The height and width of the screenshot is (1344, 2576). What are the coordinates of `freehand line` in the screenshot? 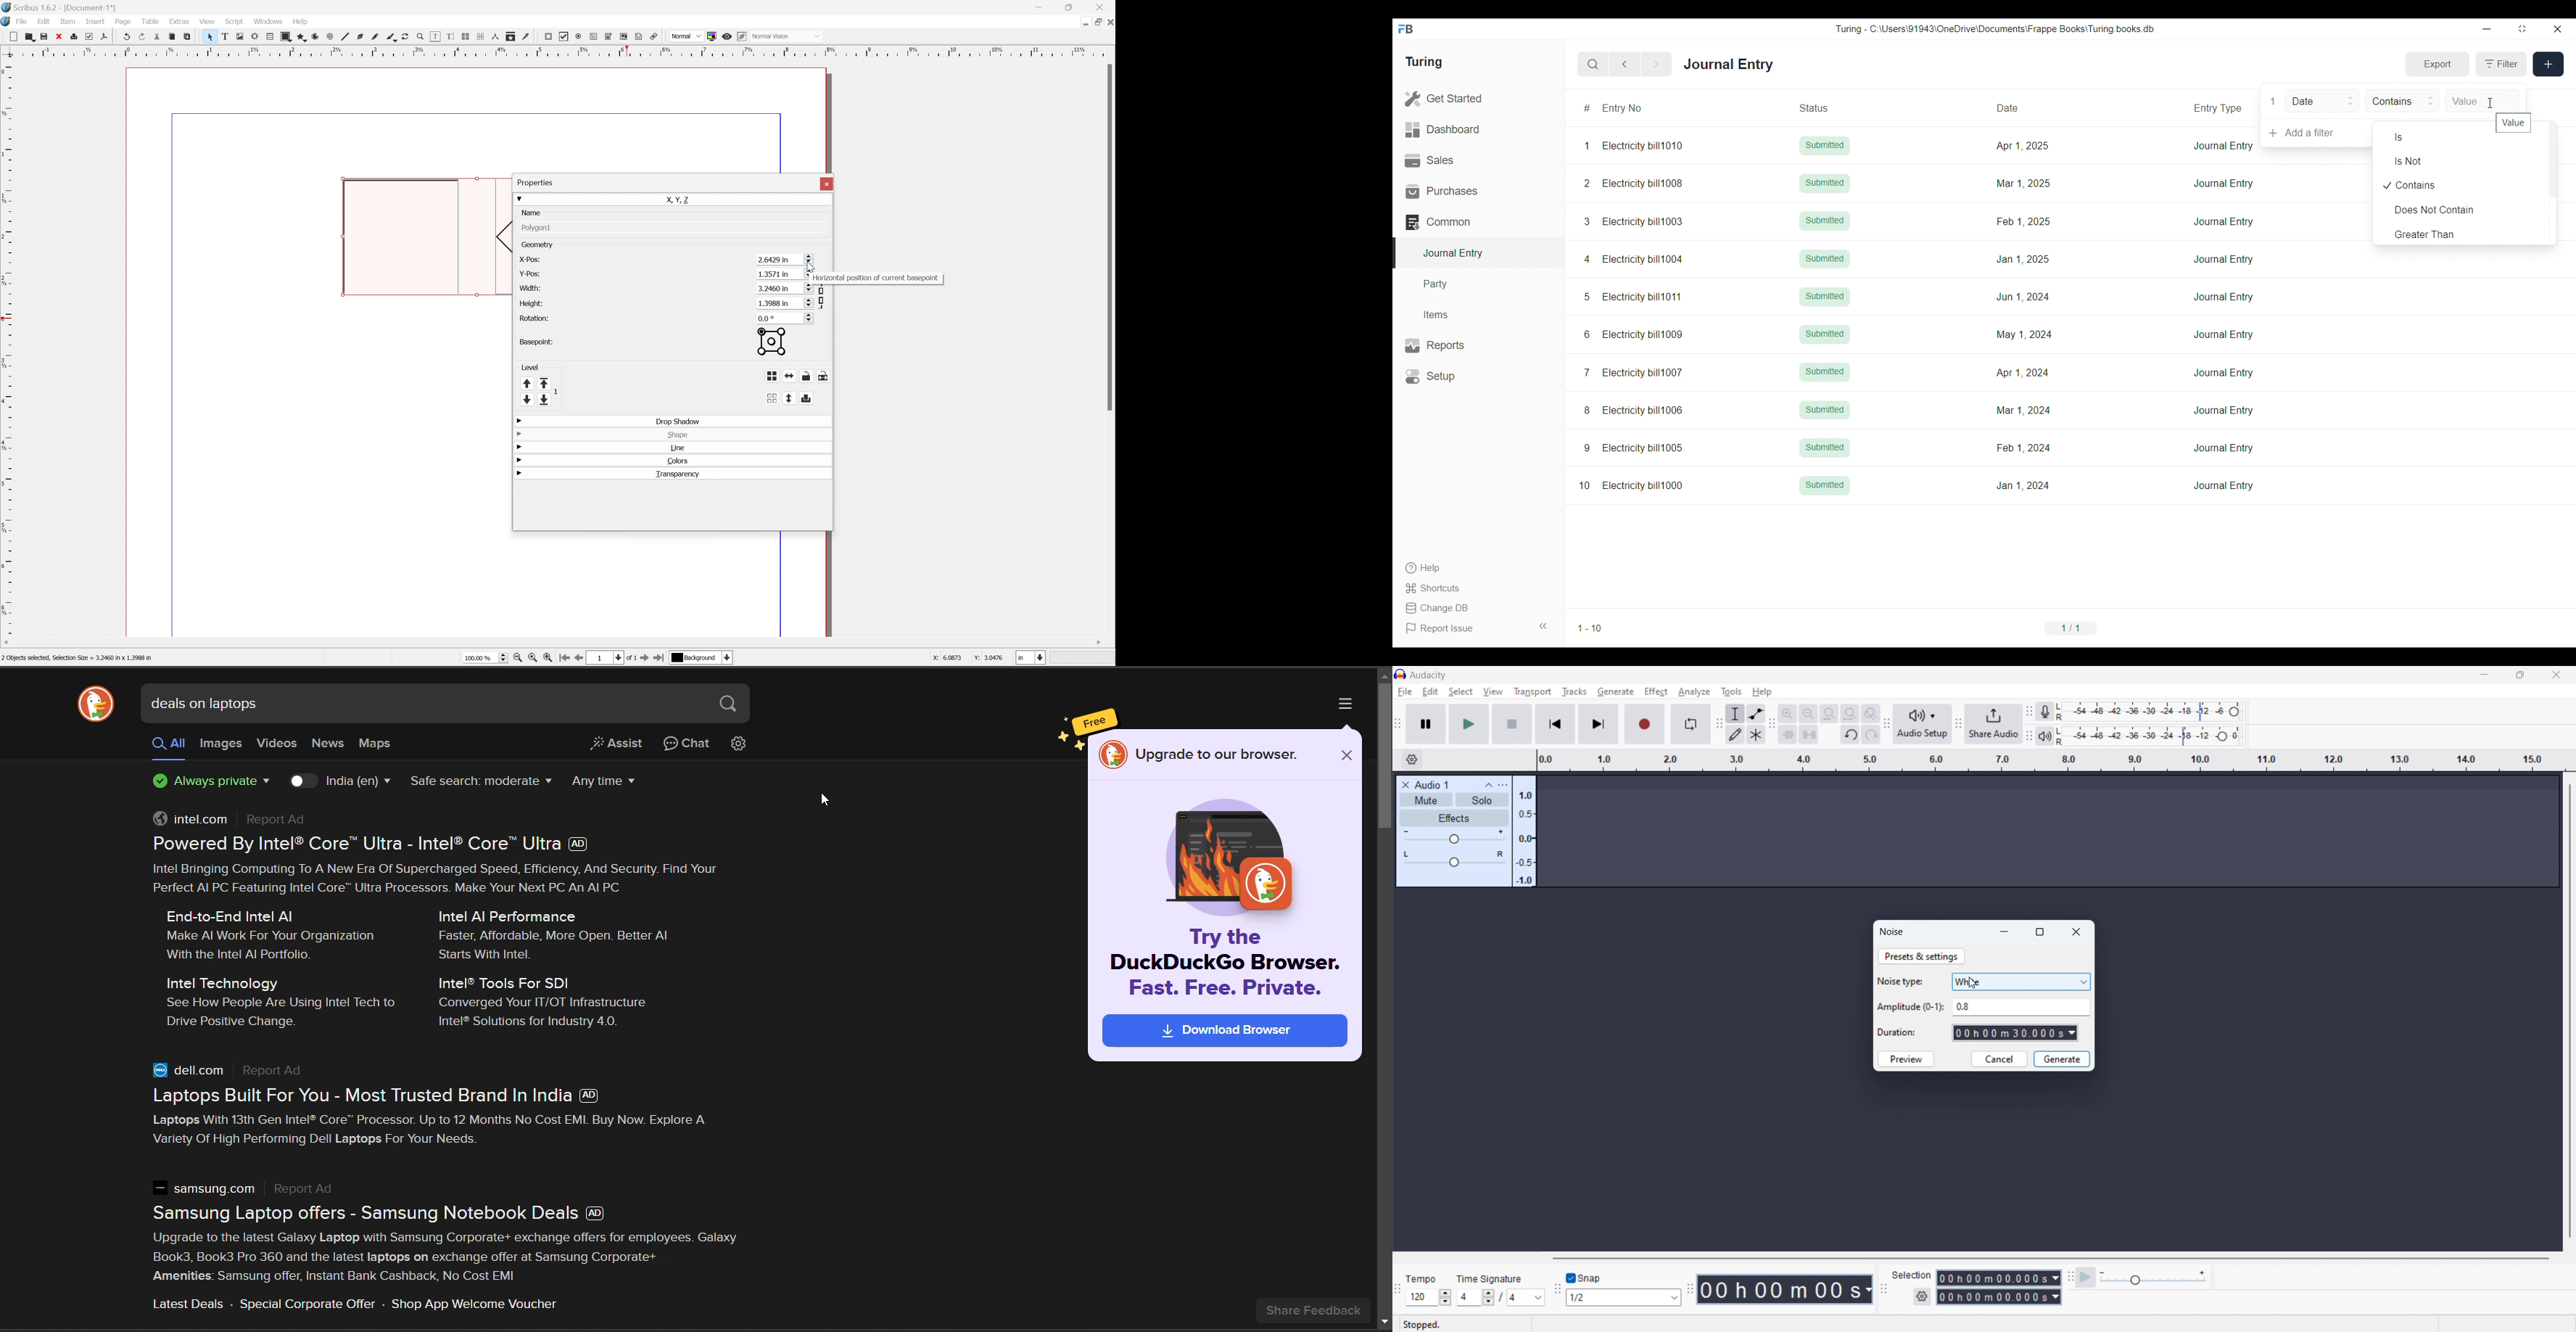 It's located at (373, 37).